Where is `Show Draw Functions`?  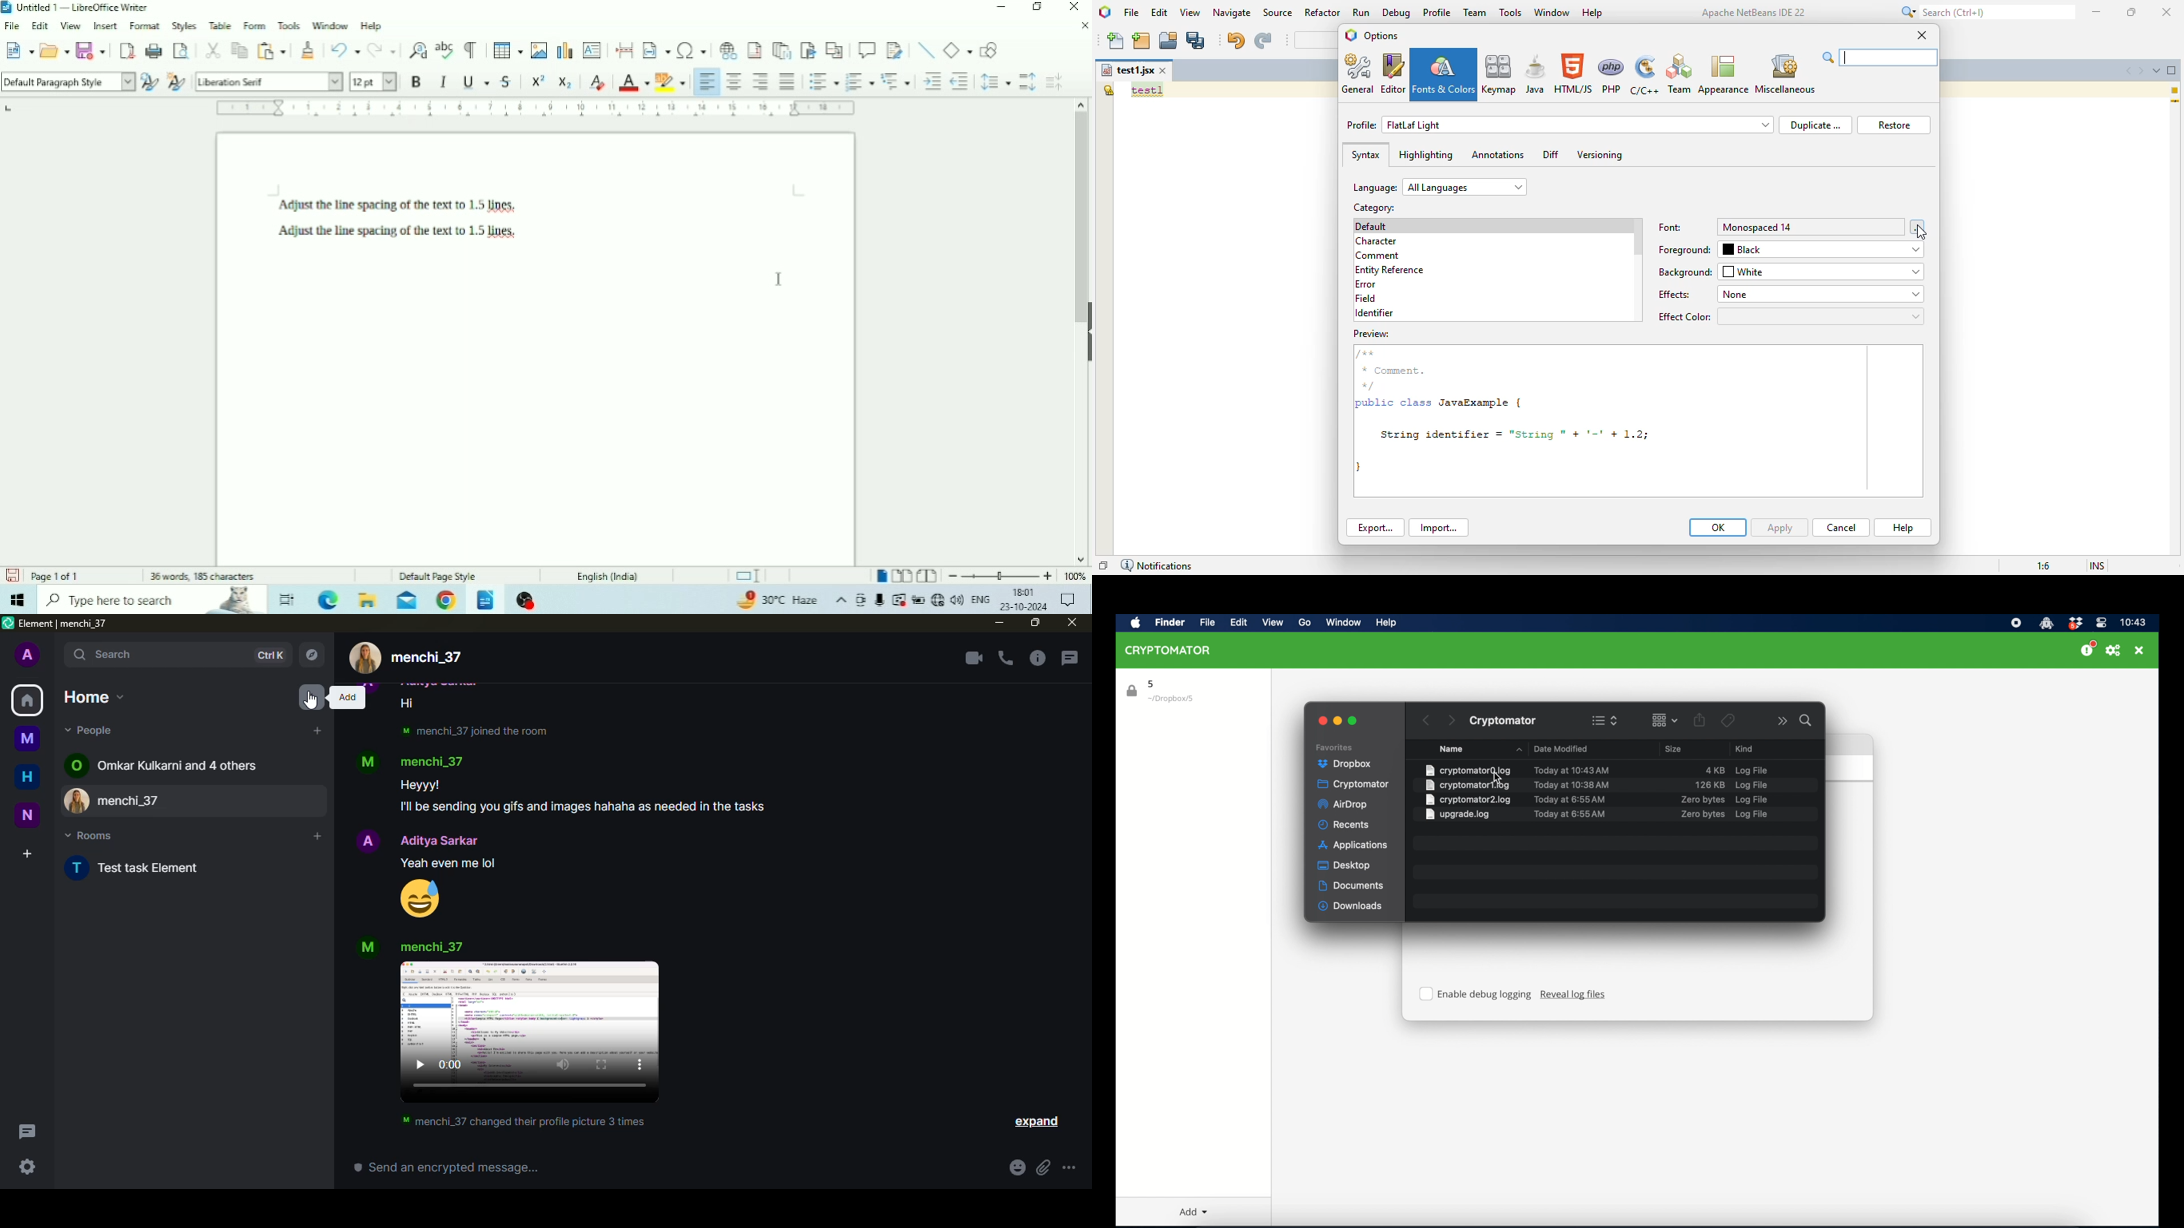
Show Draw Functions is located at coordinates (989, 48).